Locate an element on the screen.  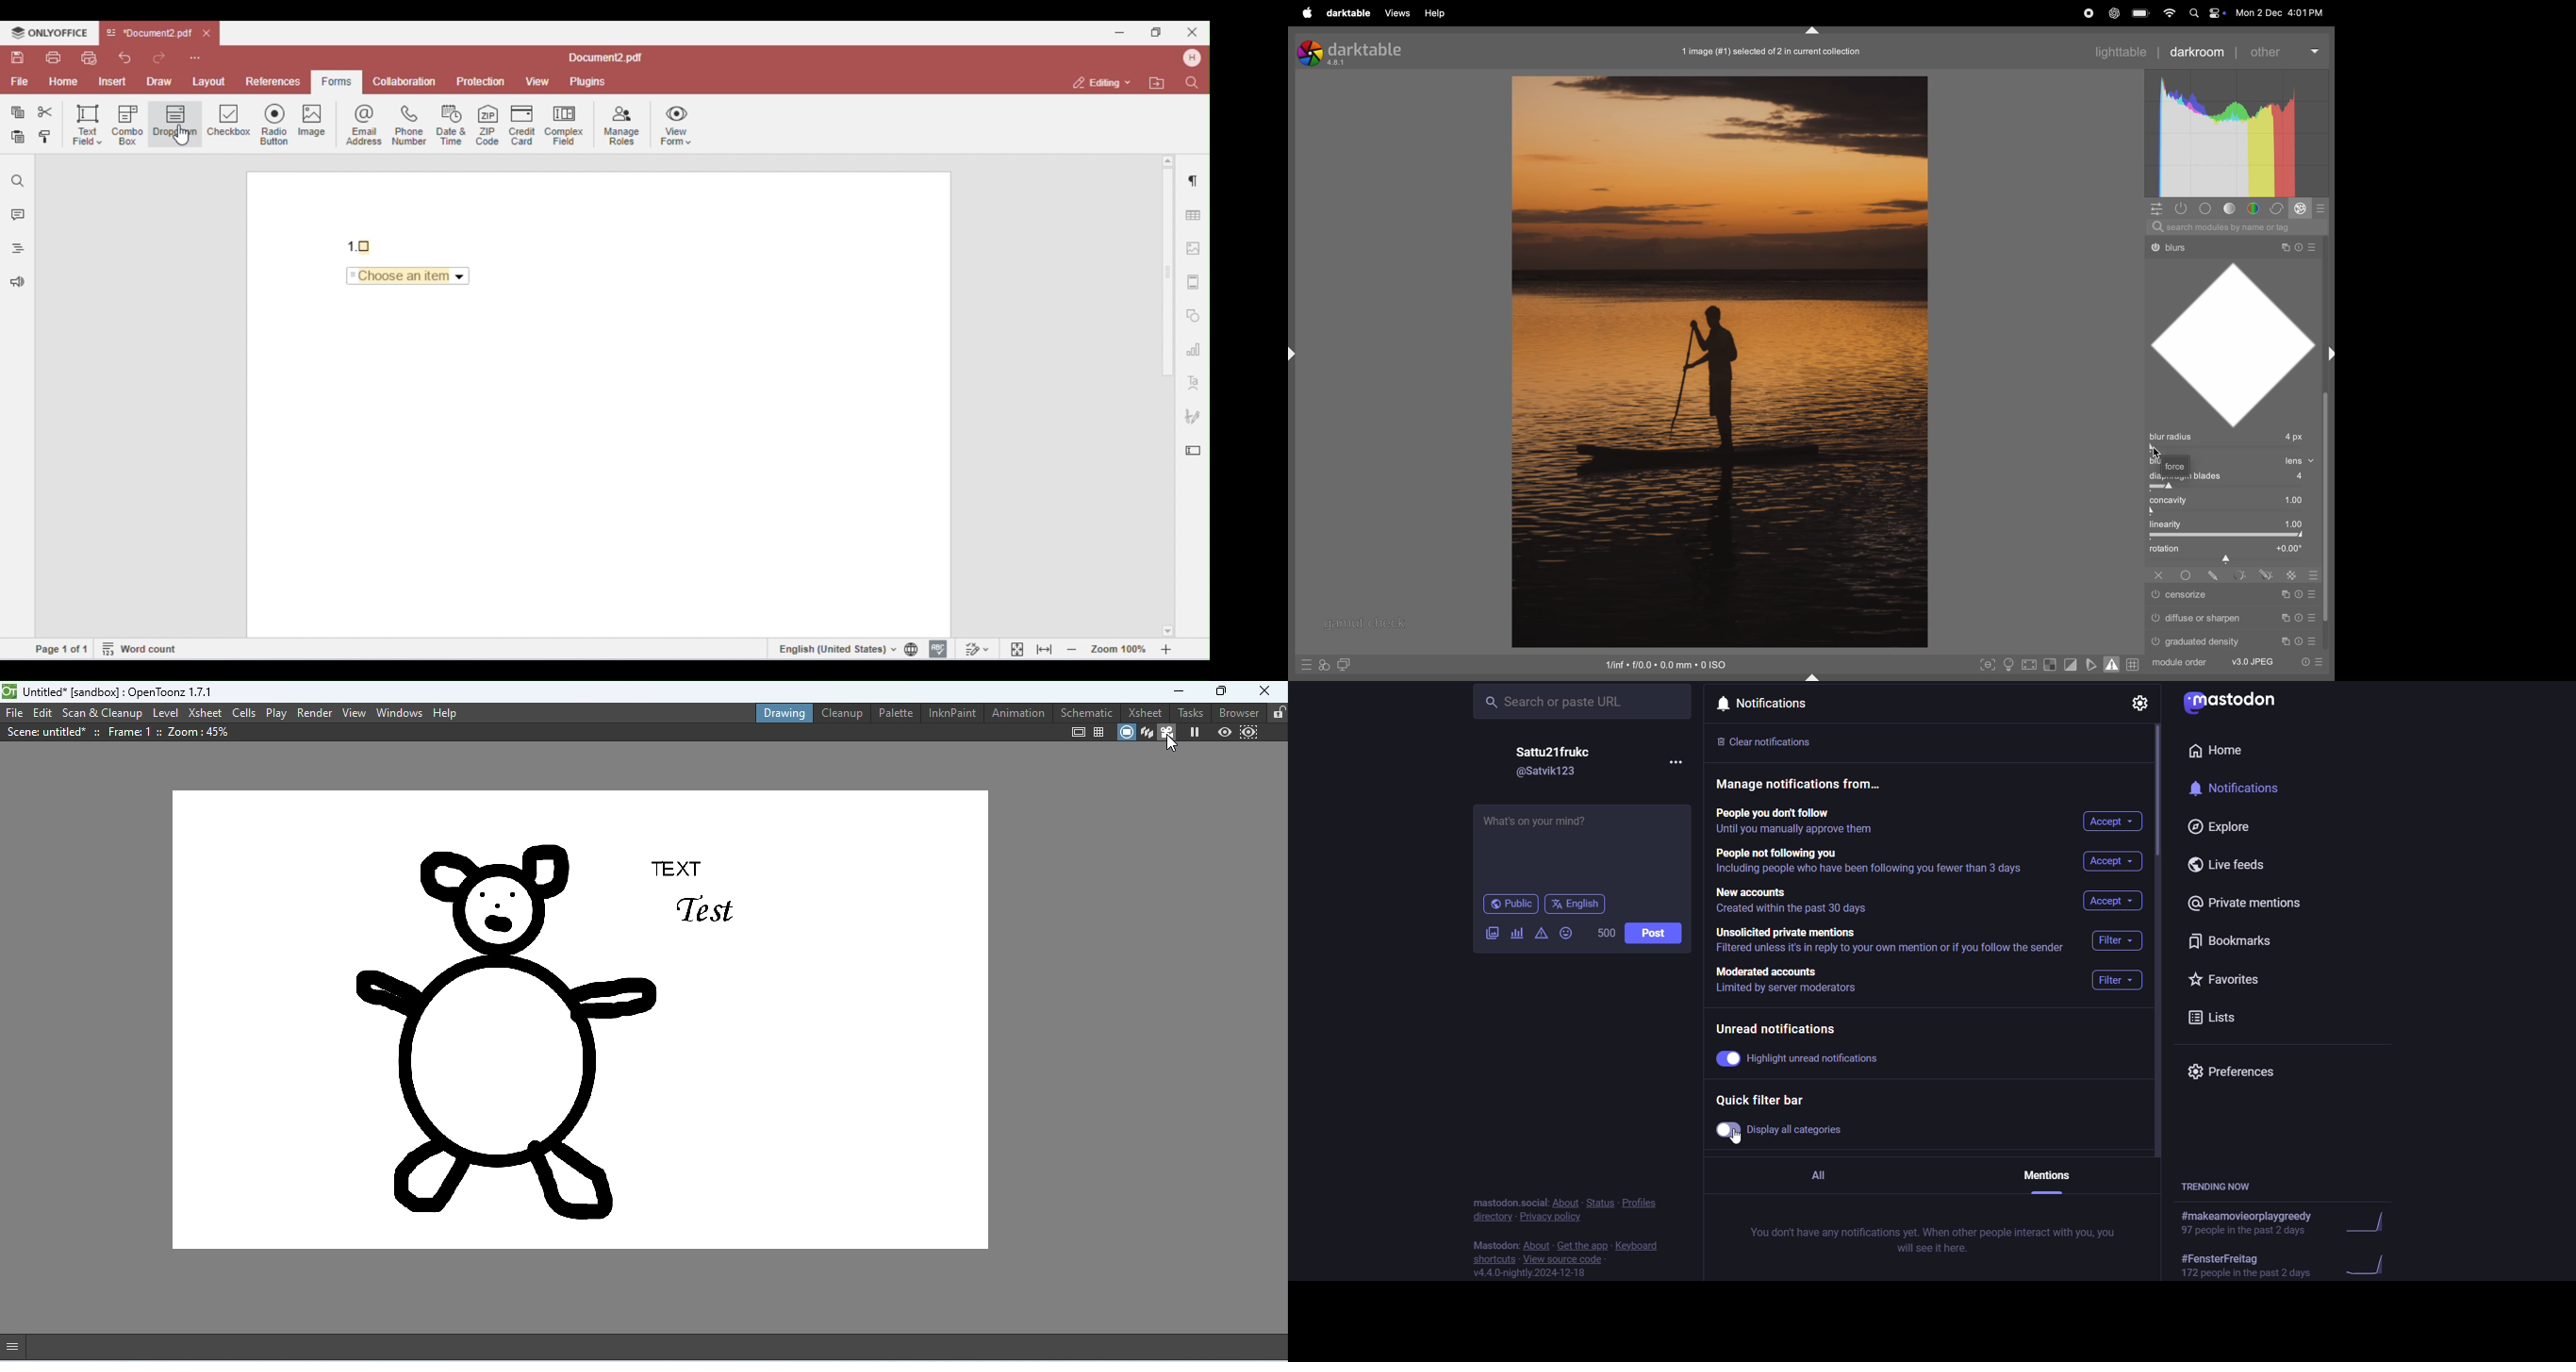
Notifications is located at coordinates (1760, 705).